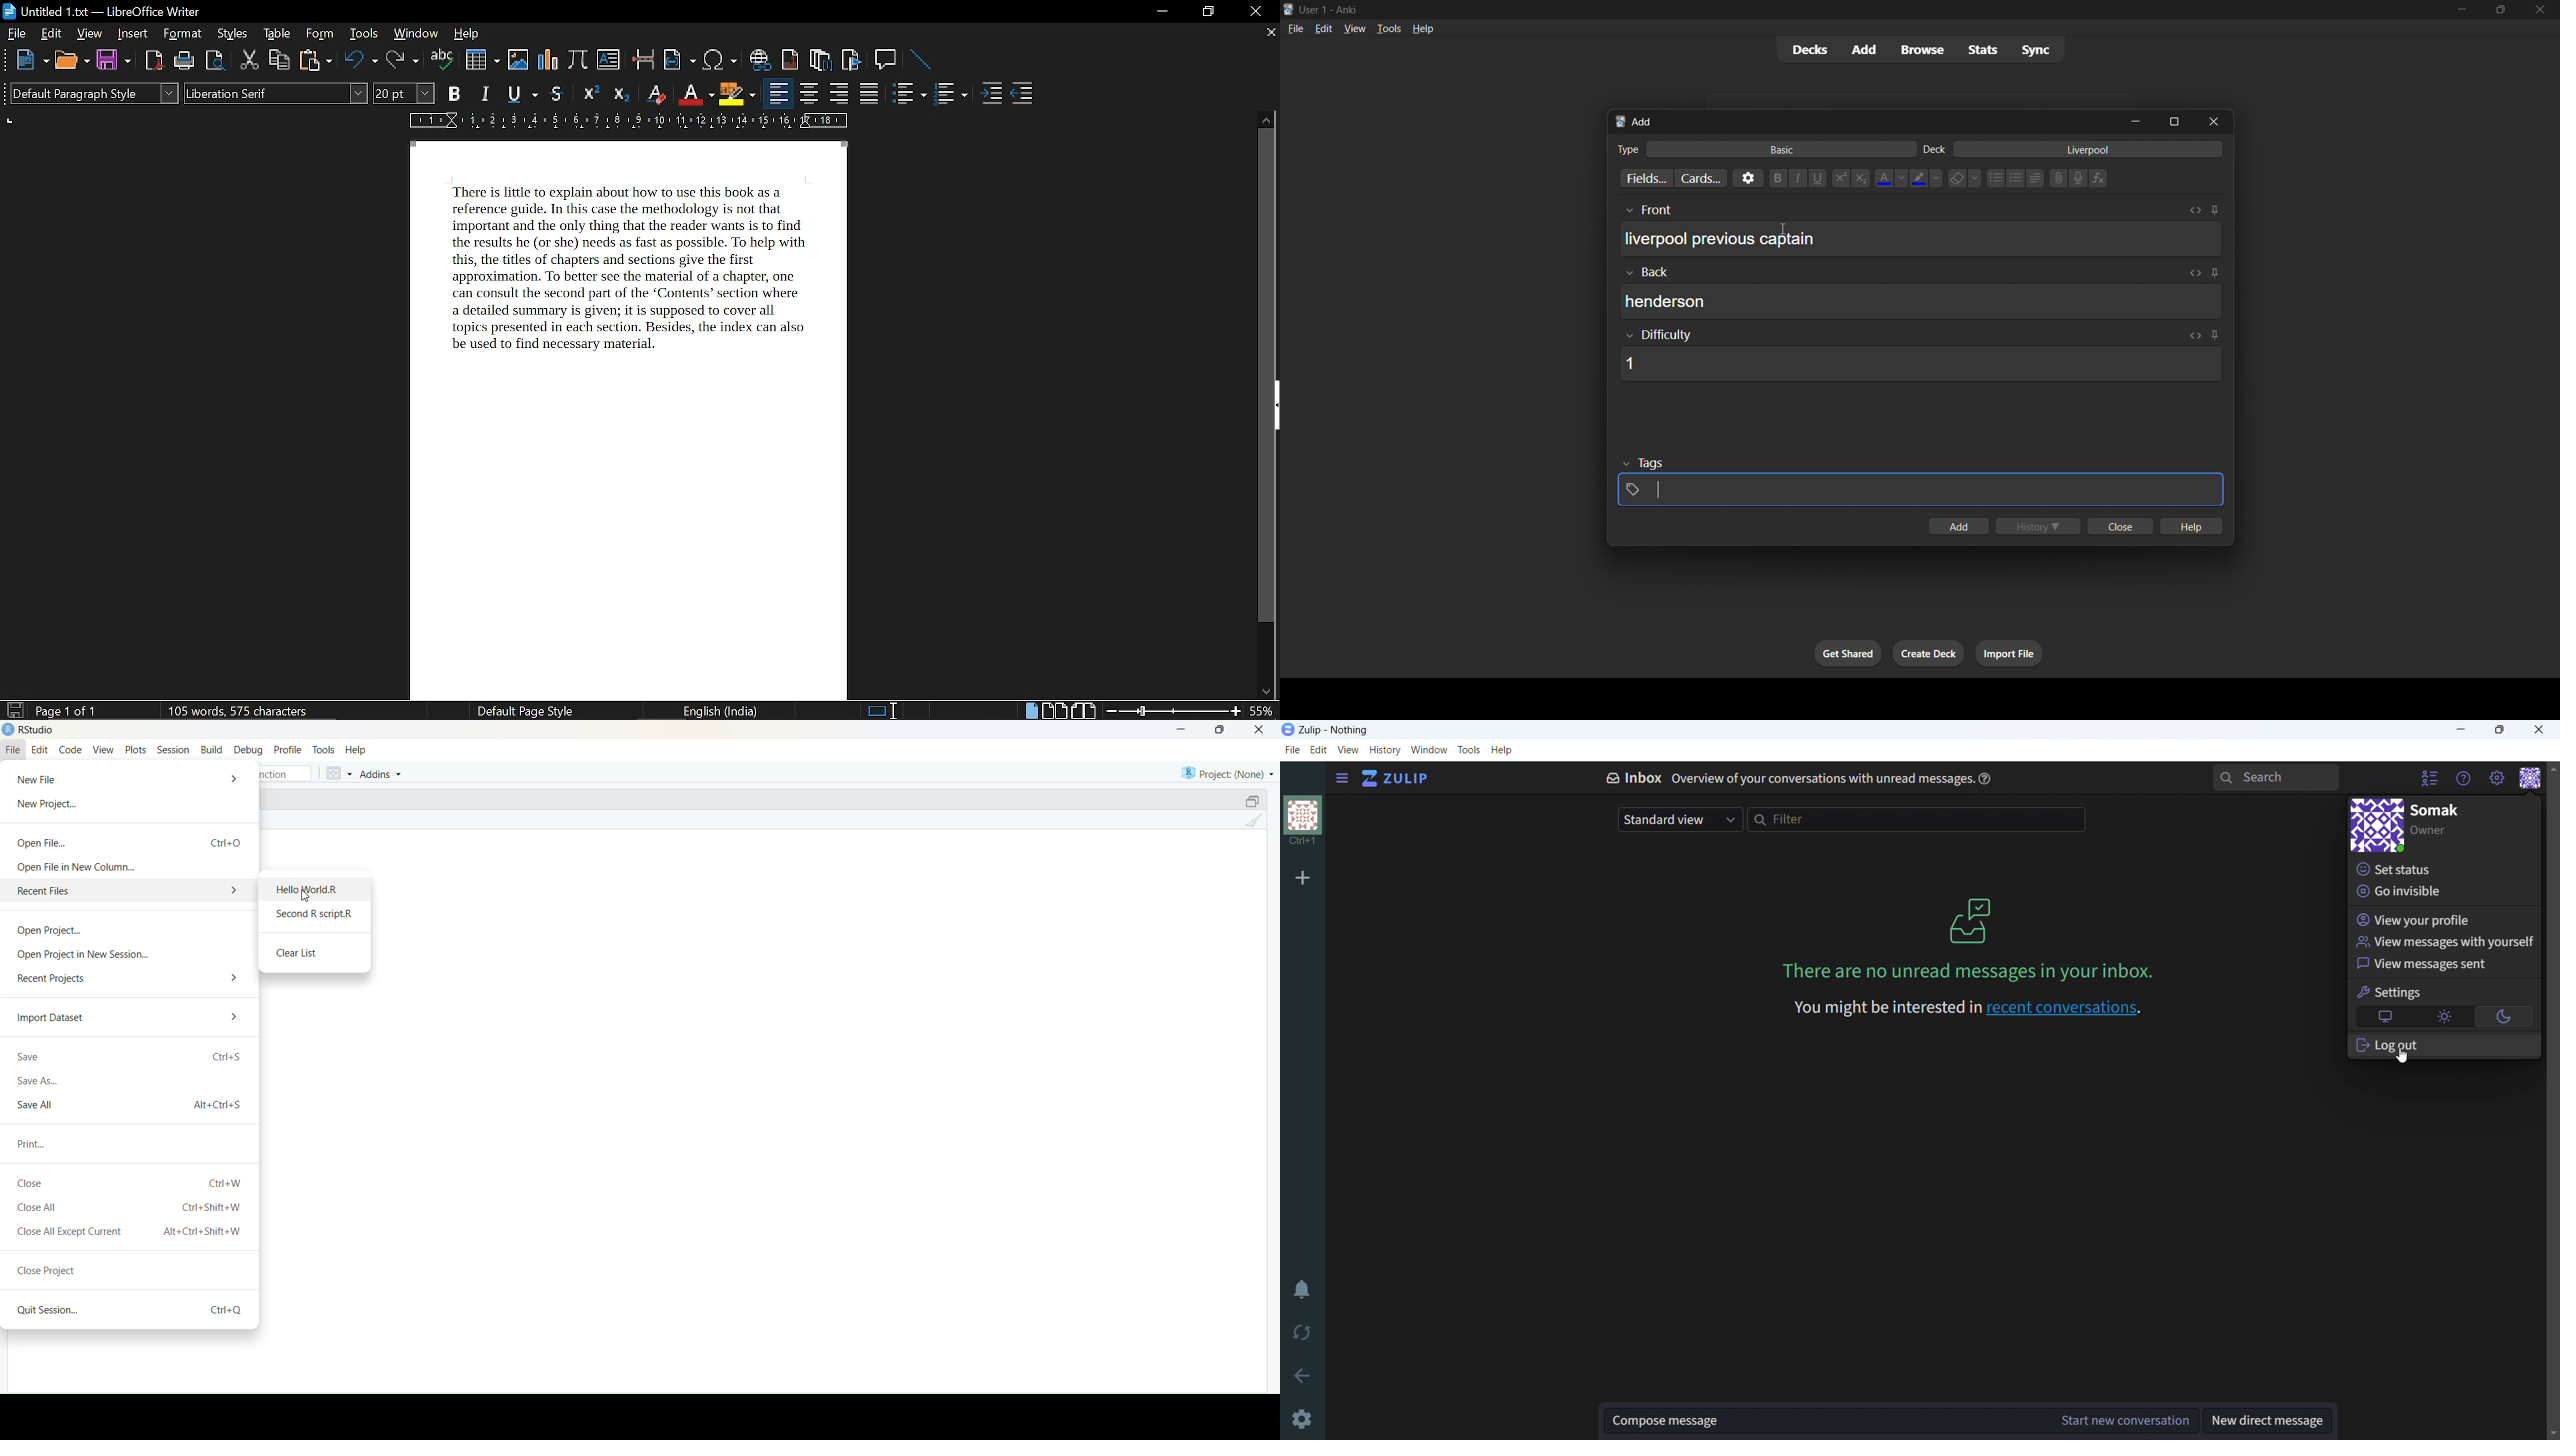 The image size is (2576, 1456). I want to click on open sidebar menu, so click(1341, 779).